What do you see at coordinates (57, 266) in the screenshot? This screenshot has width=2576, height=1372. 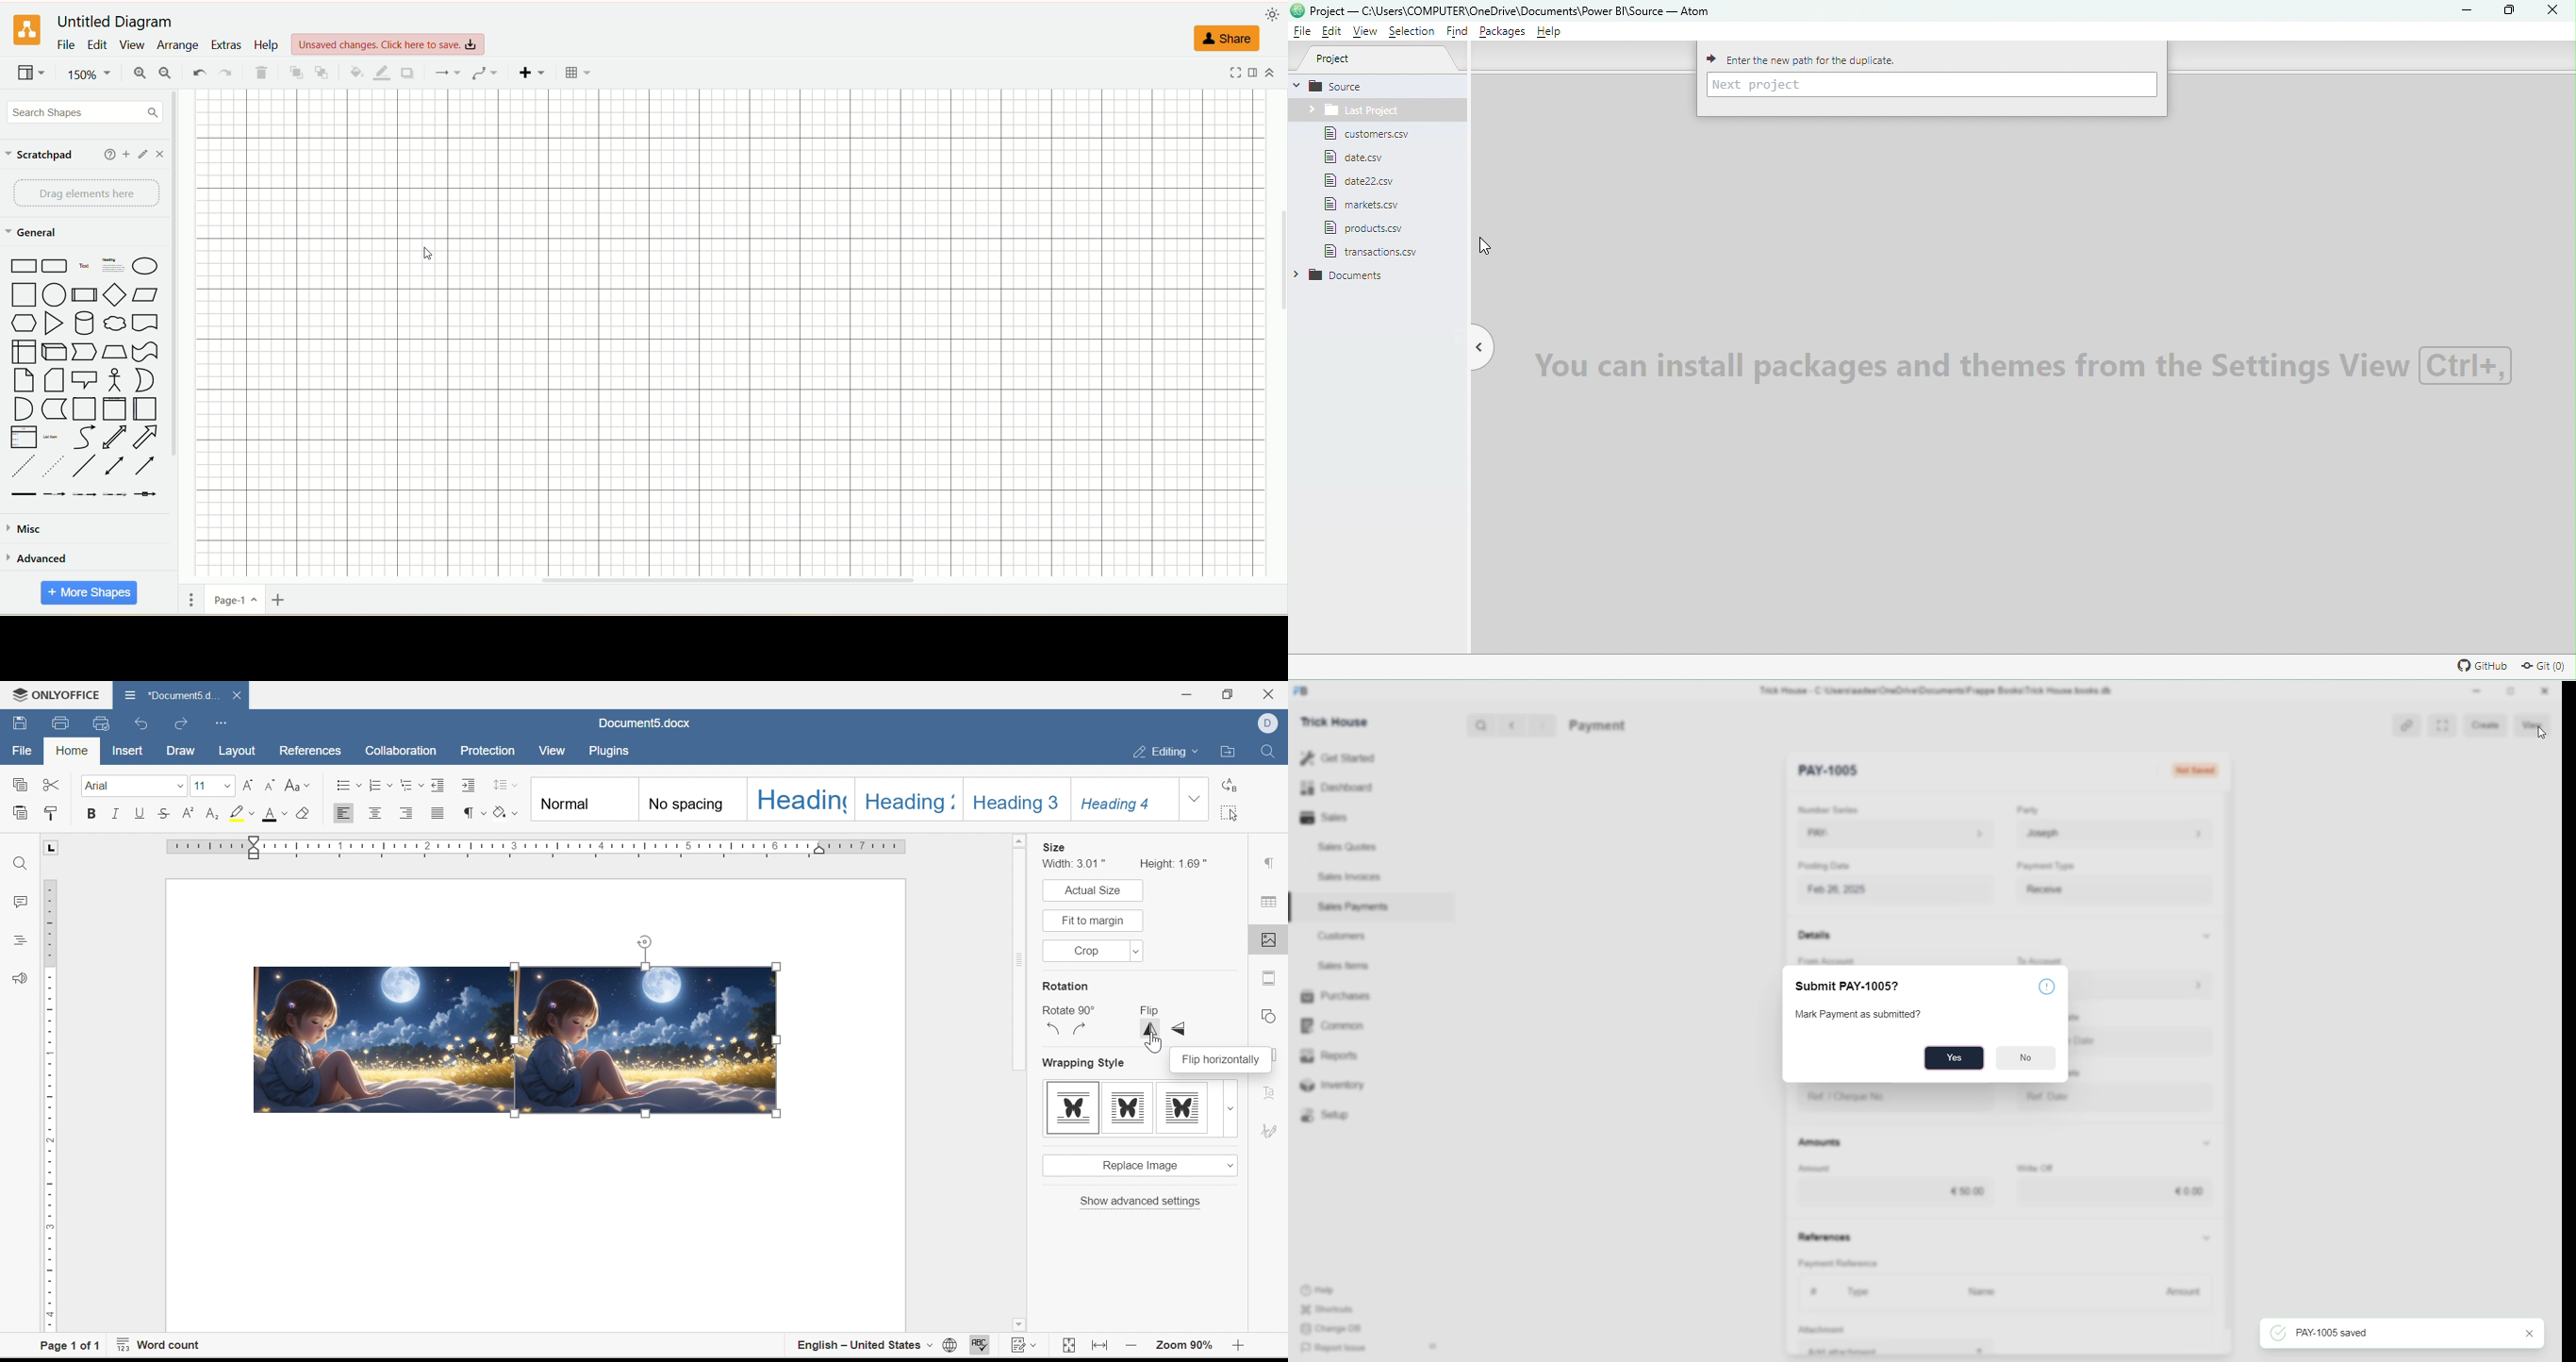 I see `rounded rectangle` at bounding box center [57, 266].